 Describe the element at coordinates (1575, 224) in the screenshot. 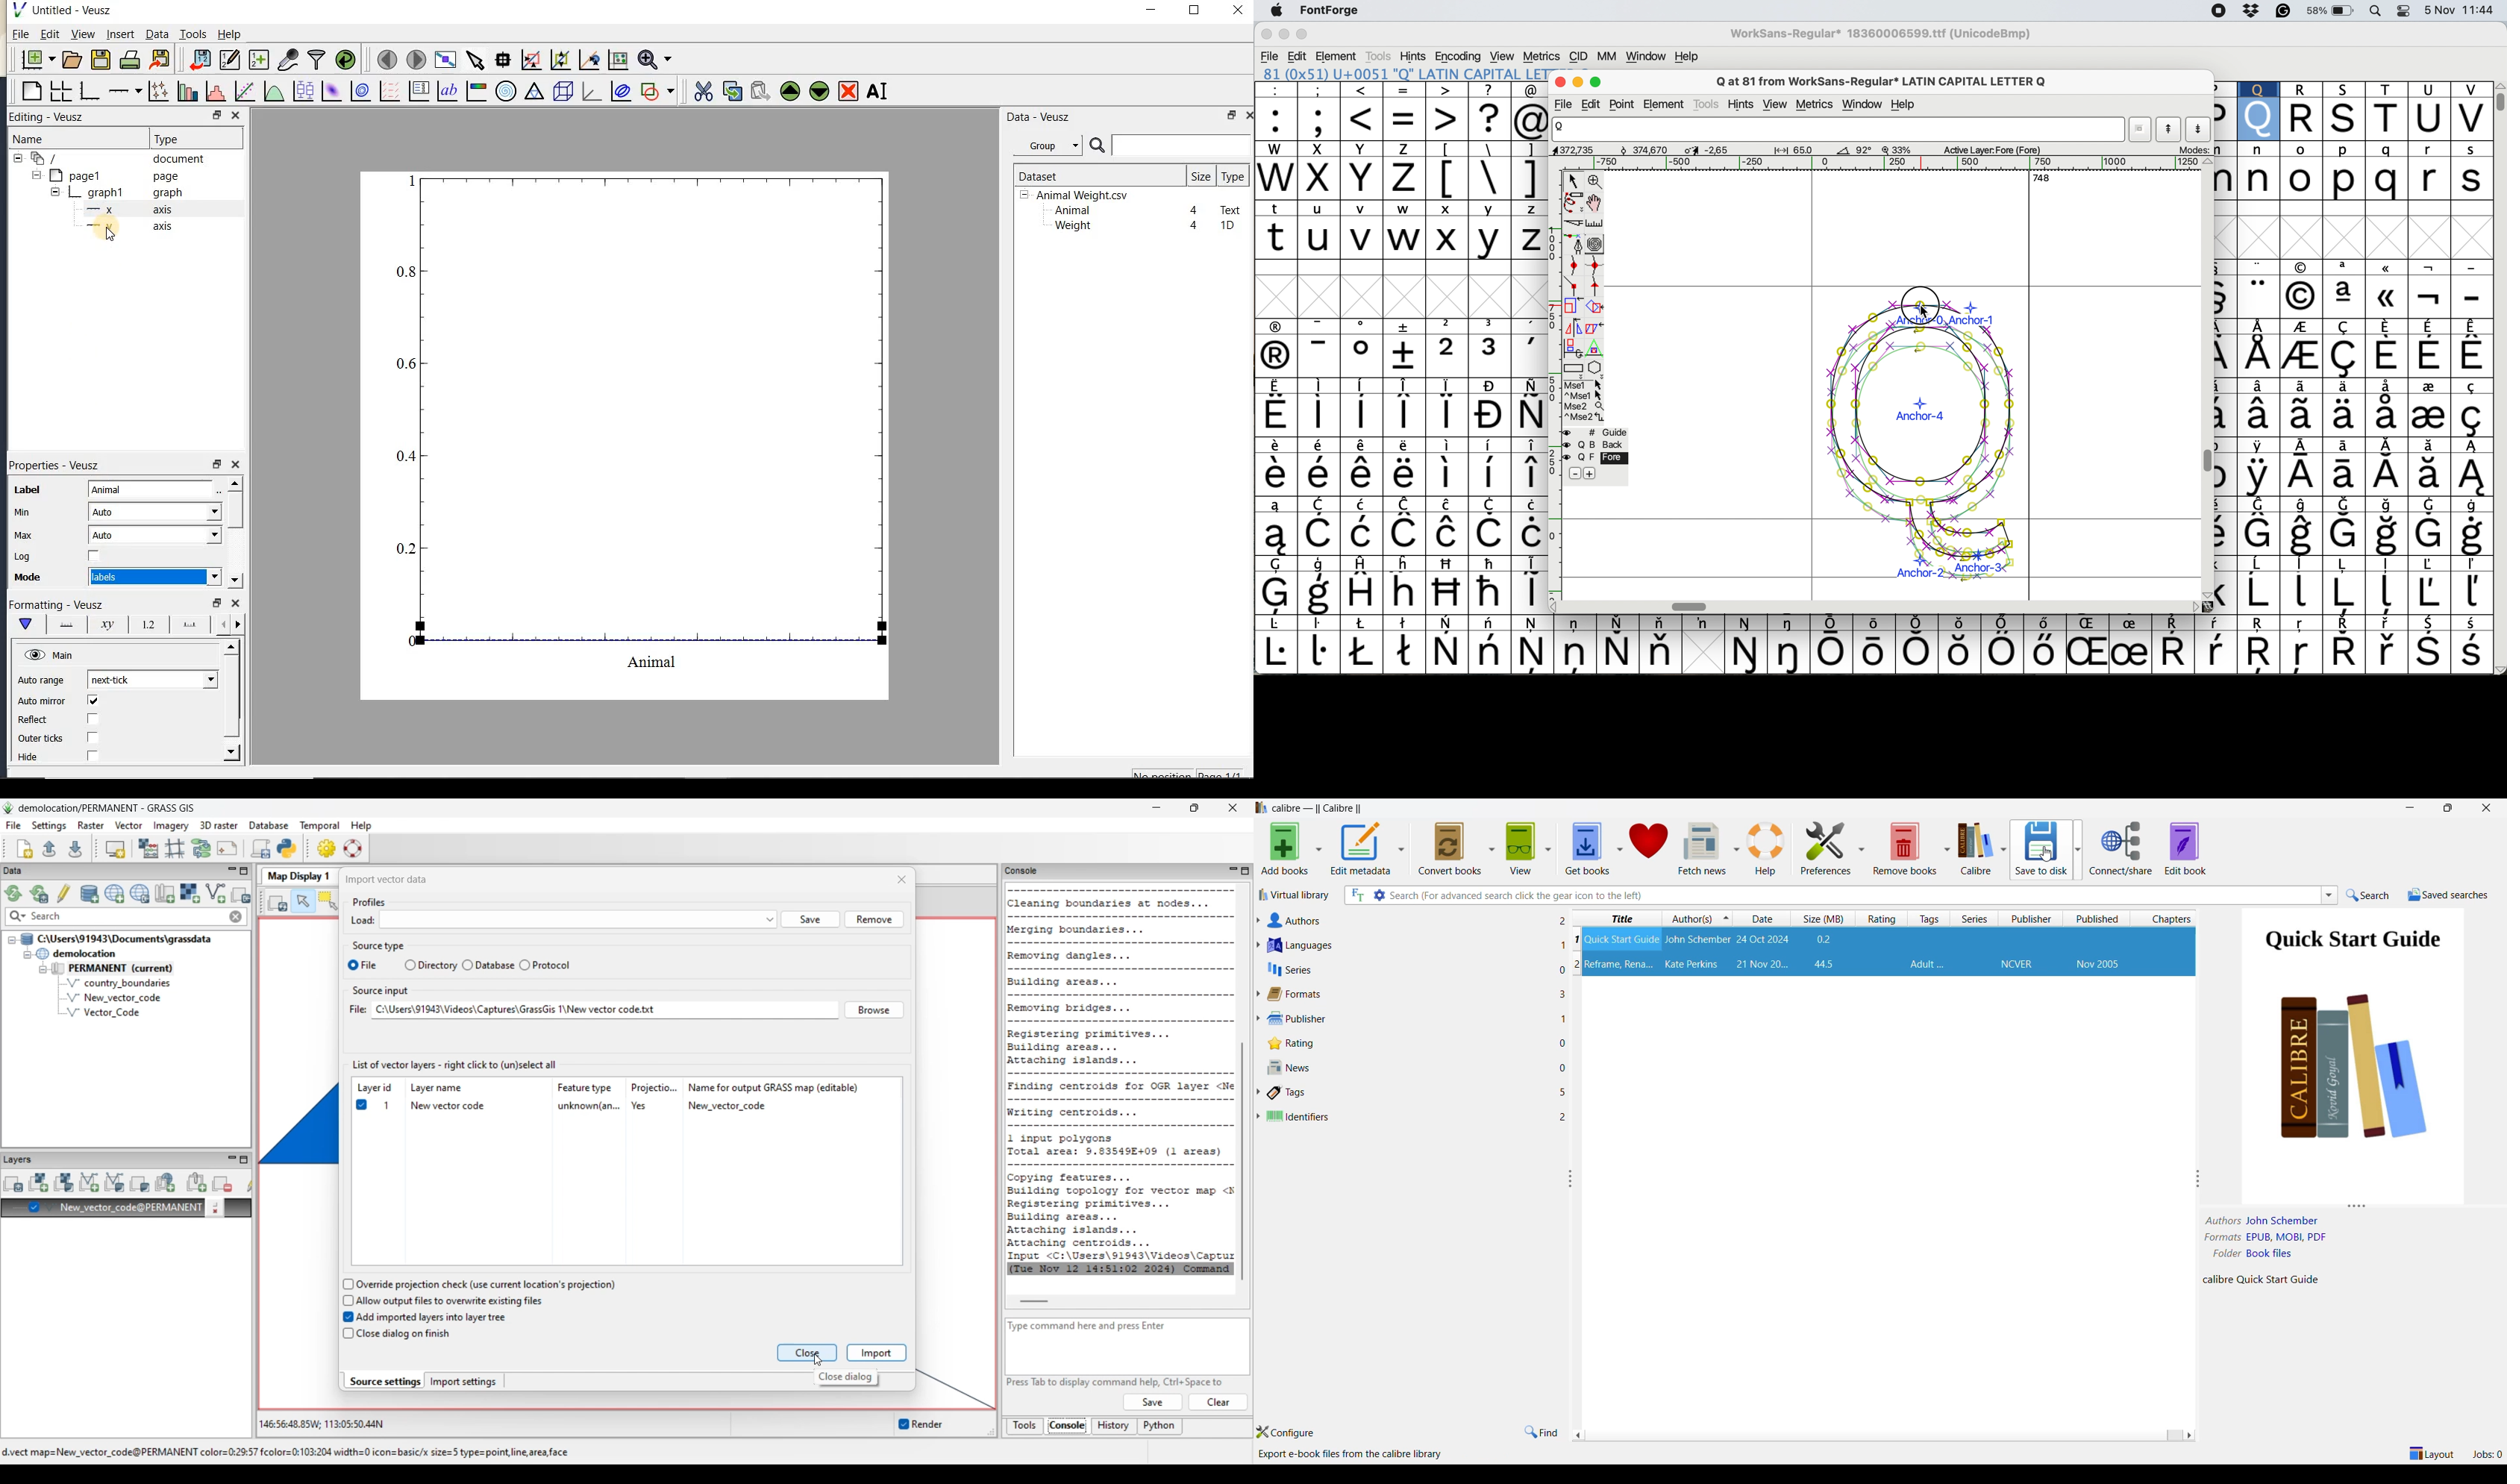

I see `cut splines in two` at that location.